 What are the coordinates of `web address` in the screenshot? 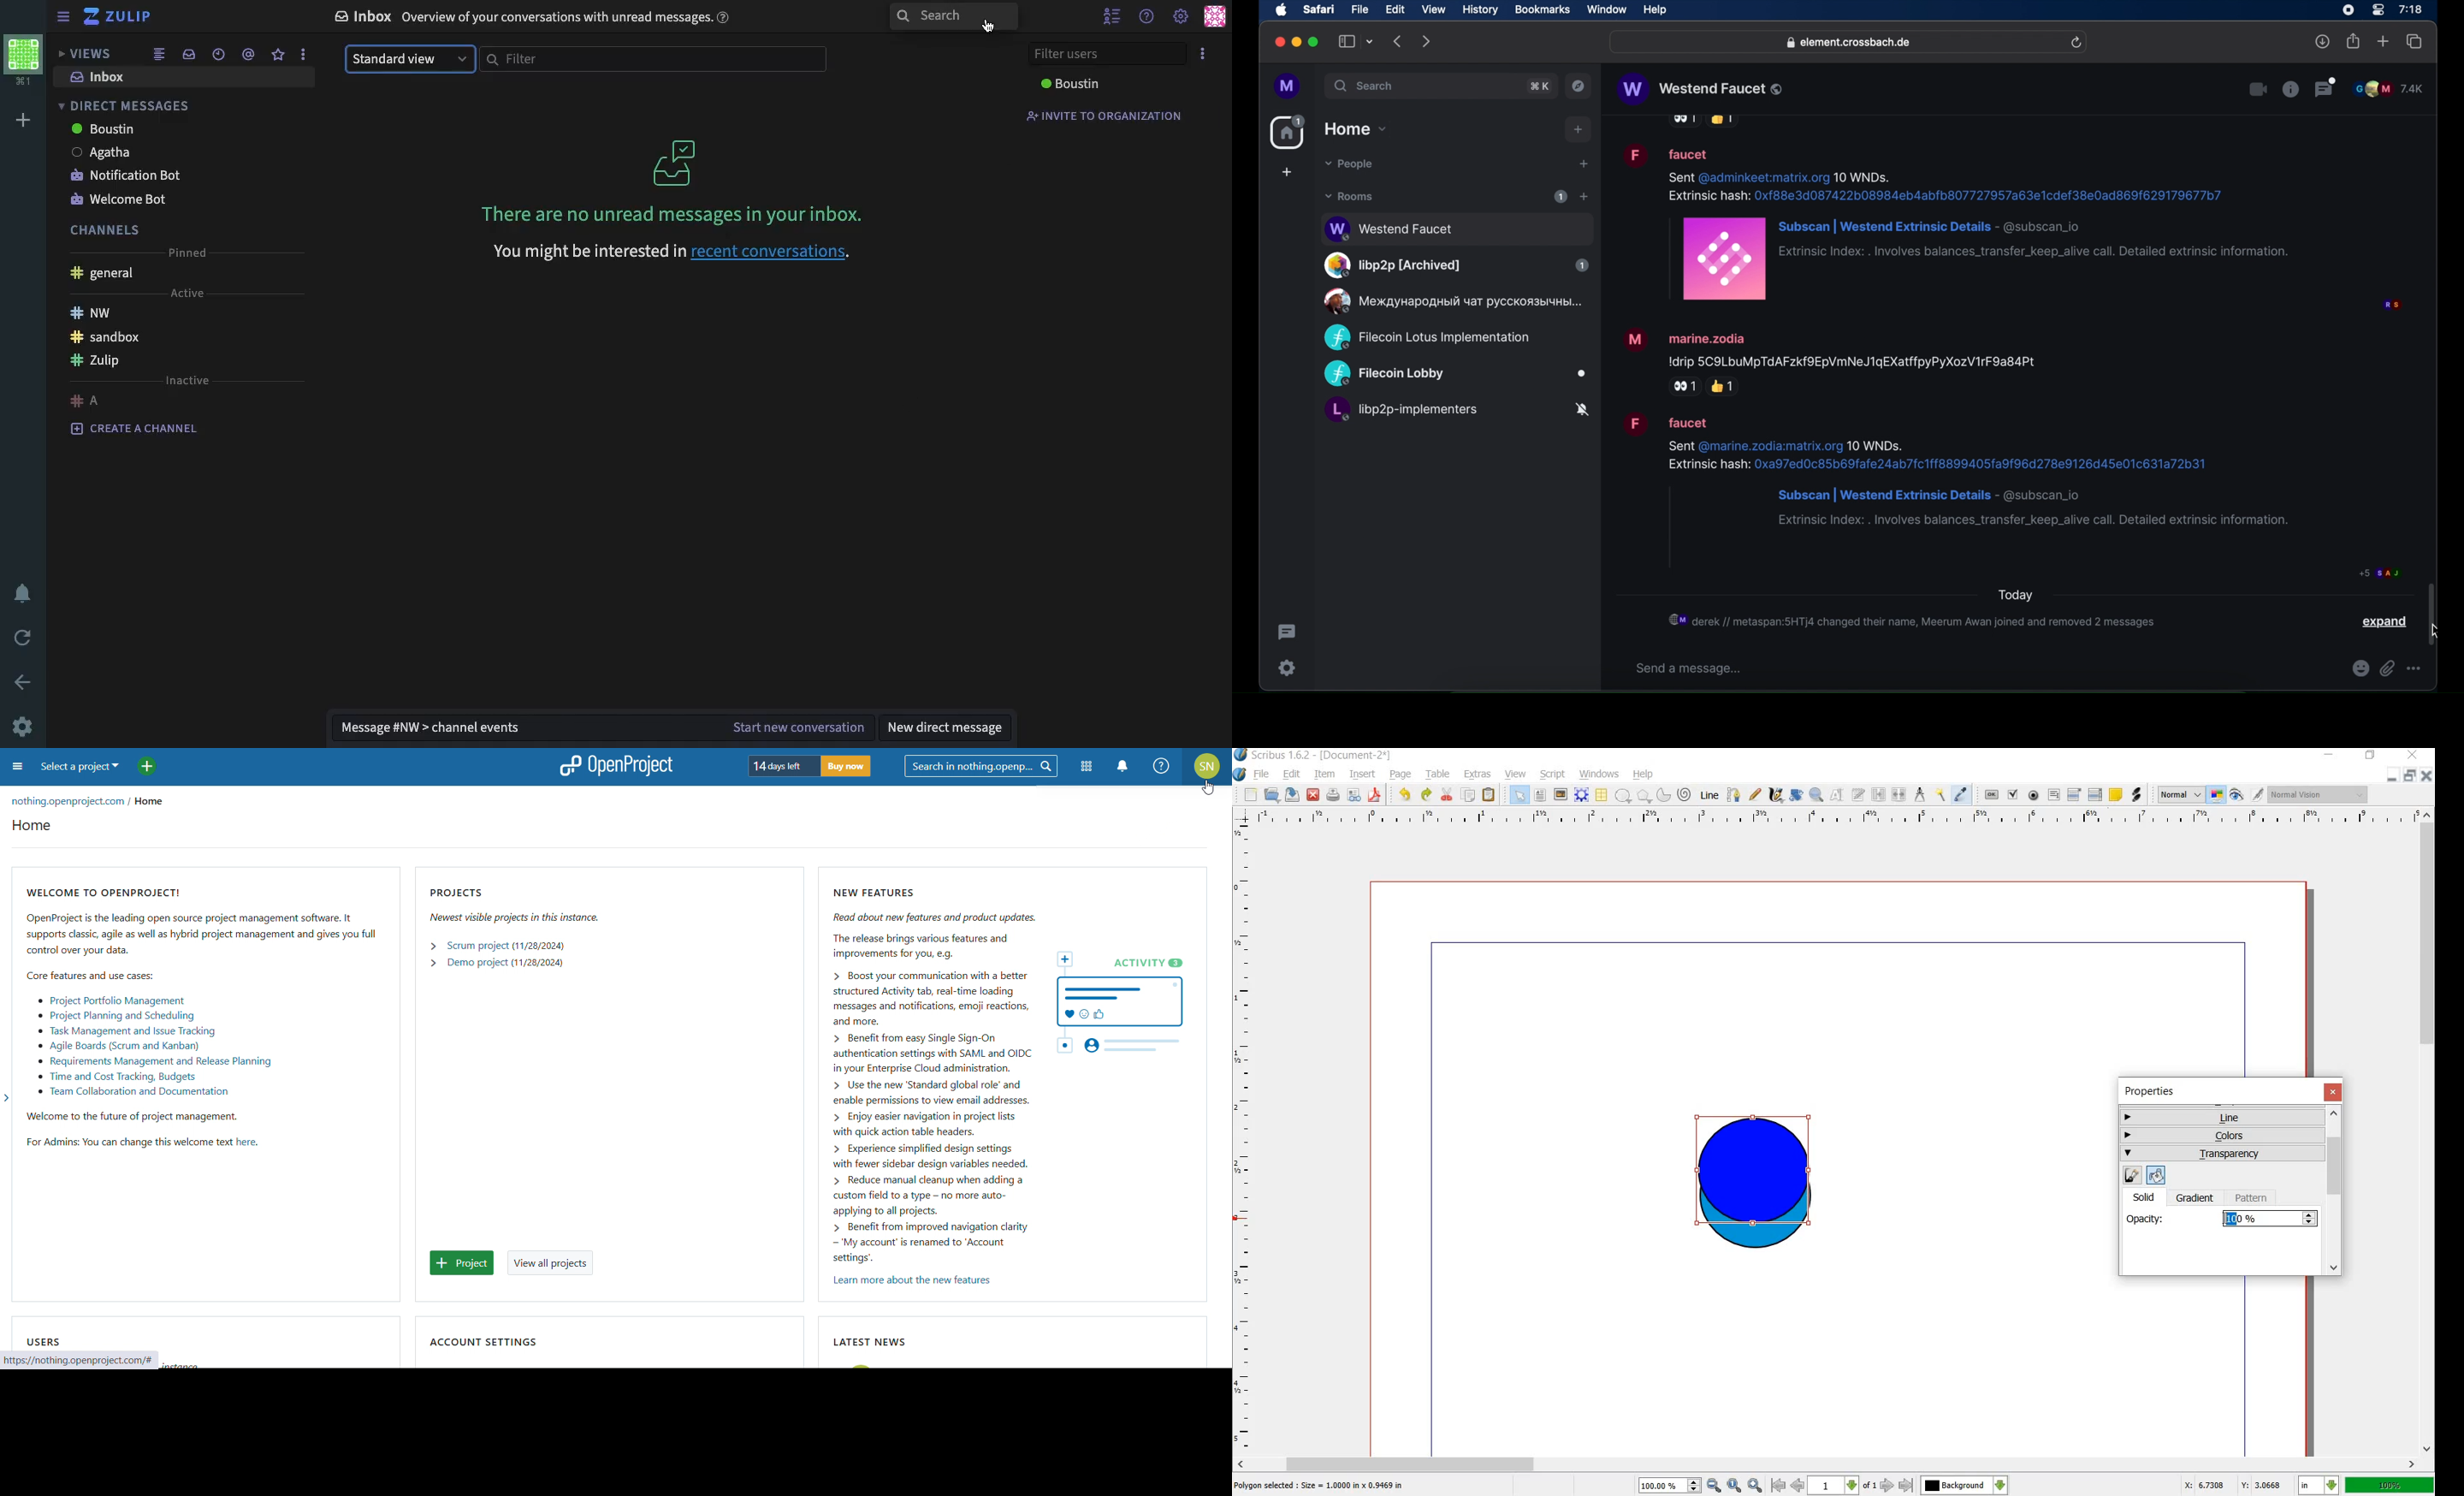 It's located at (1850, 43).